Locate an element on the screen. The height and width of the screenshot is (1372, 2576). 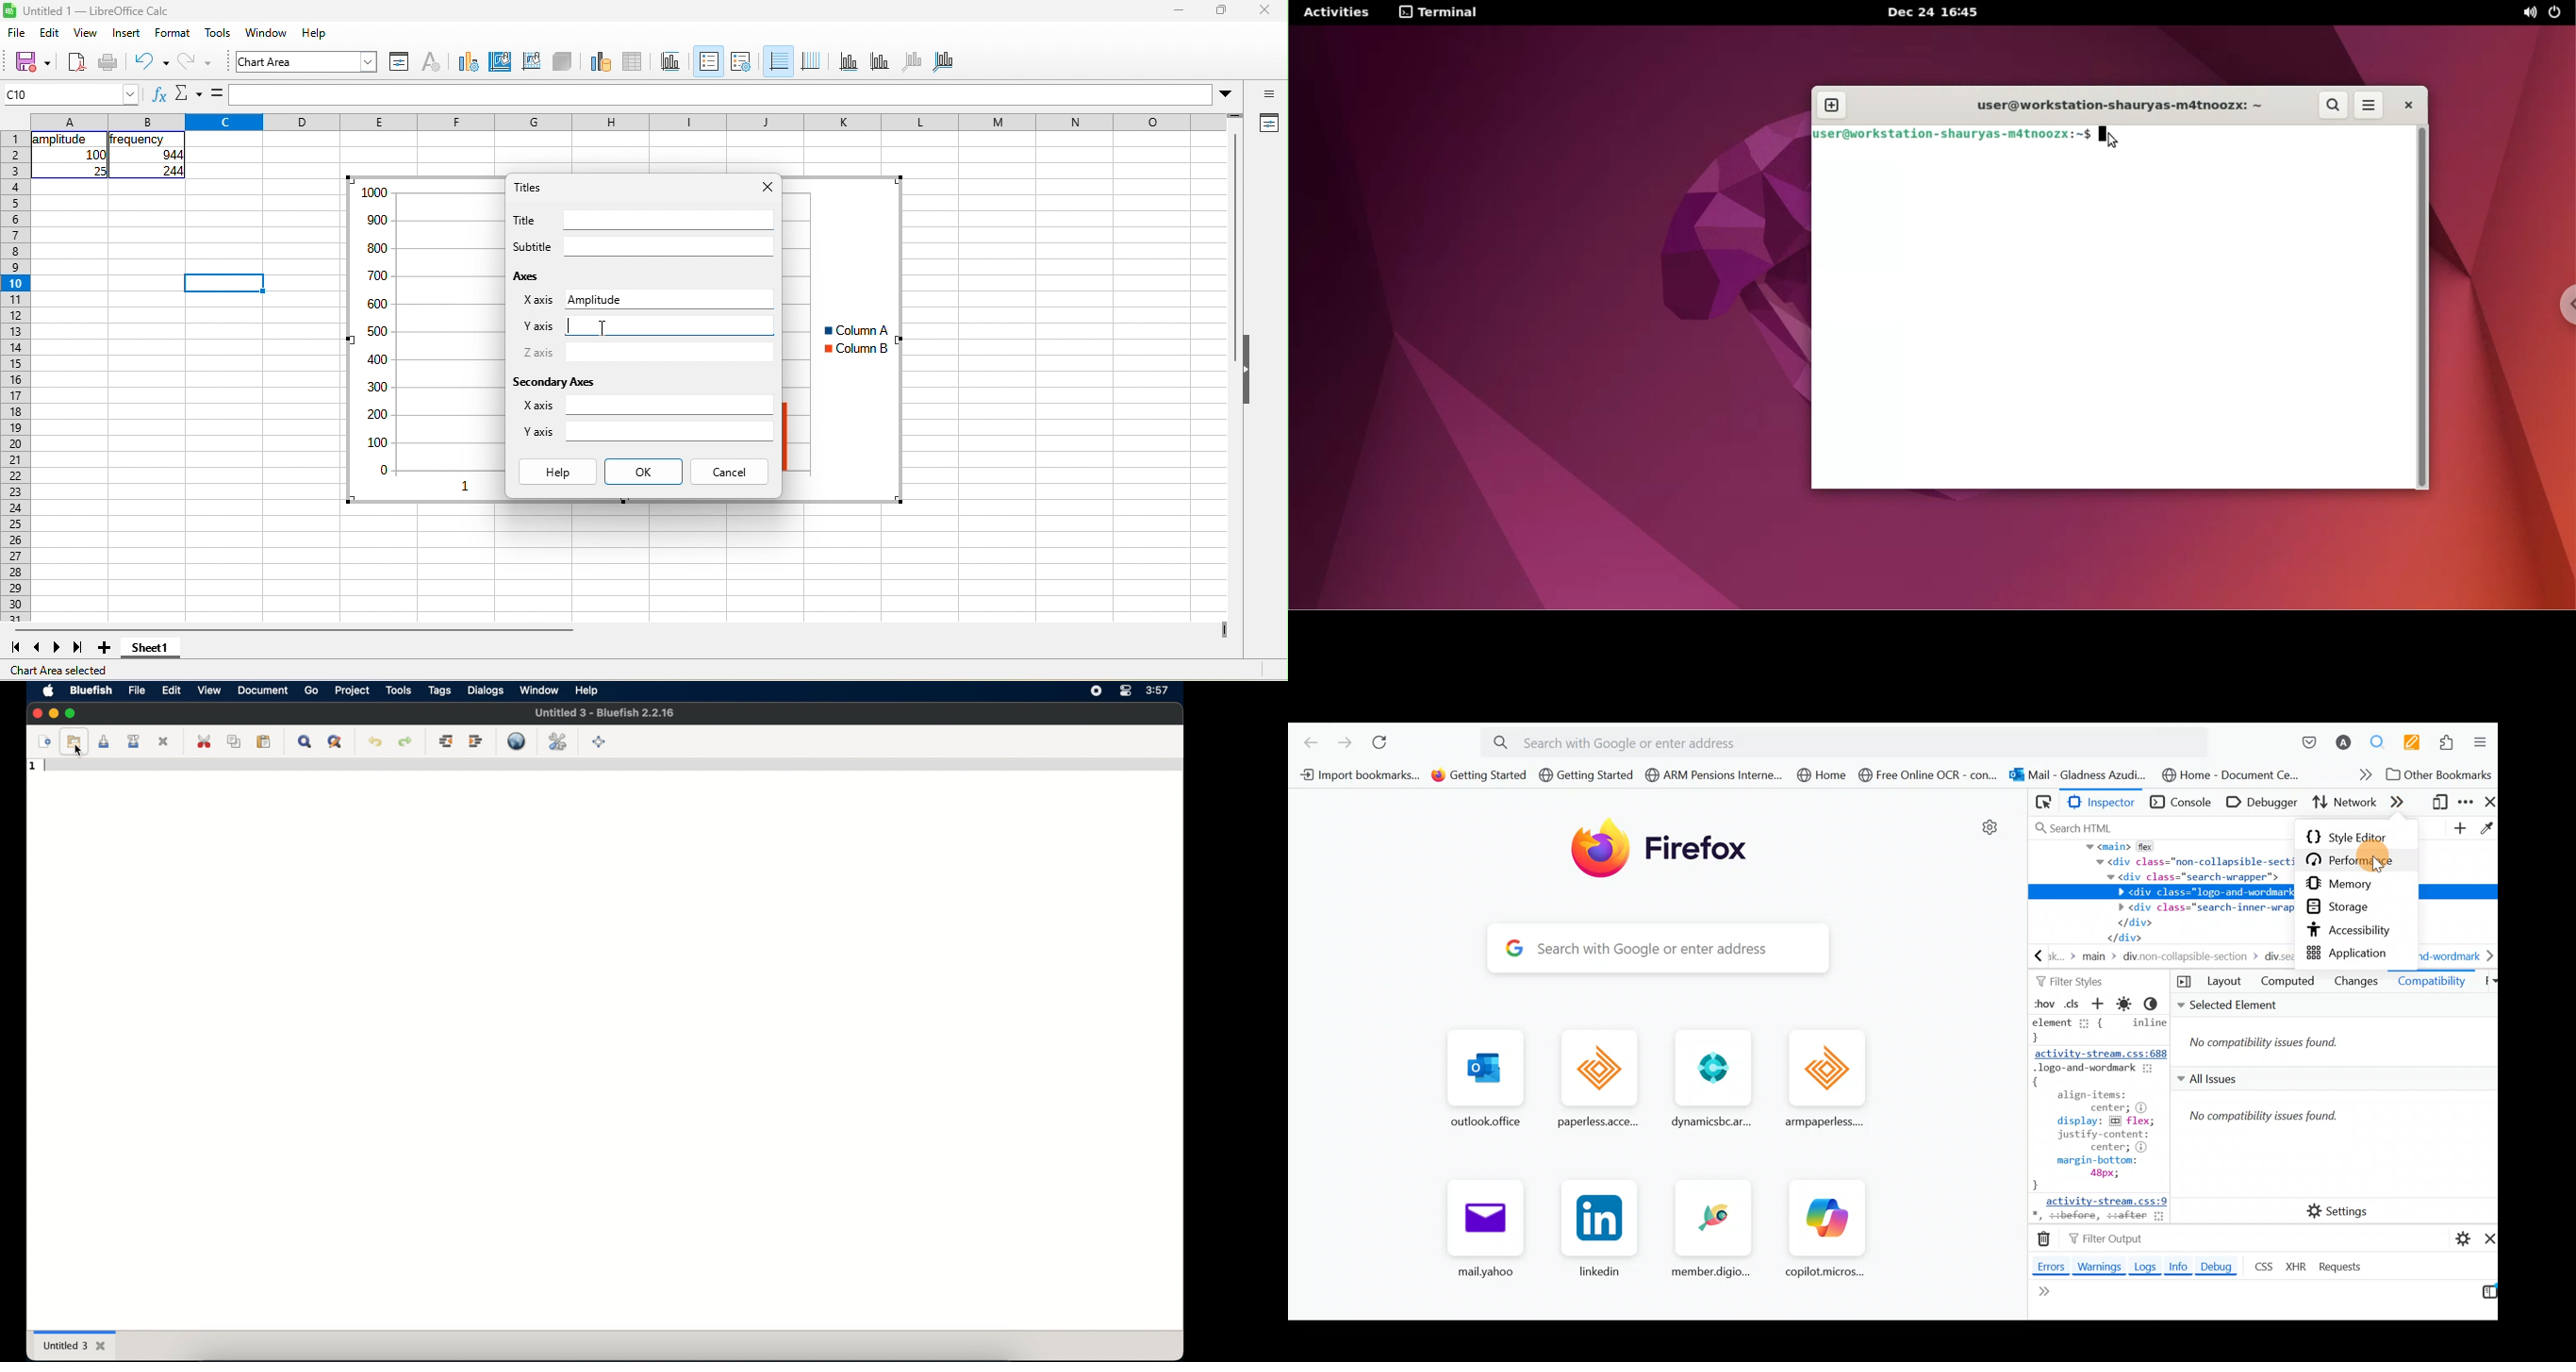
view is located at coordinates (87, 32).